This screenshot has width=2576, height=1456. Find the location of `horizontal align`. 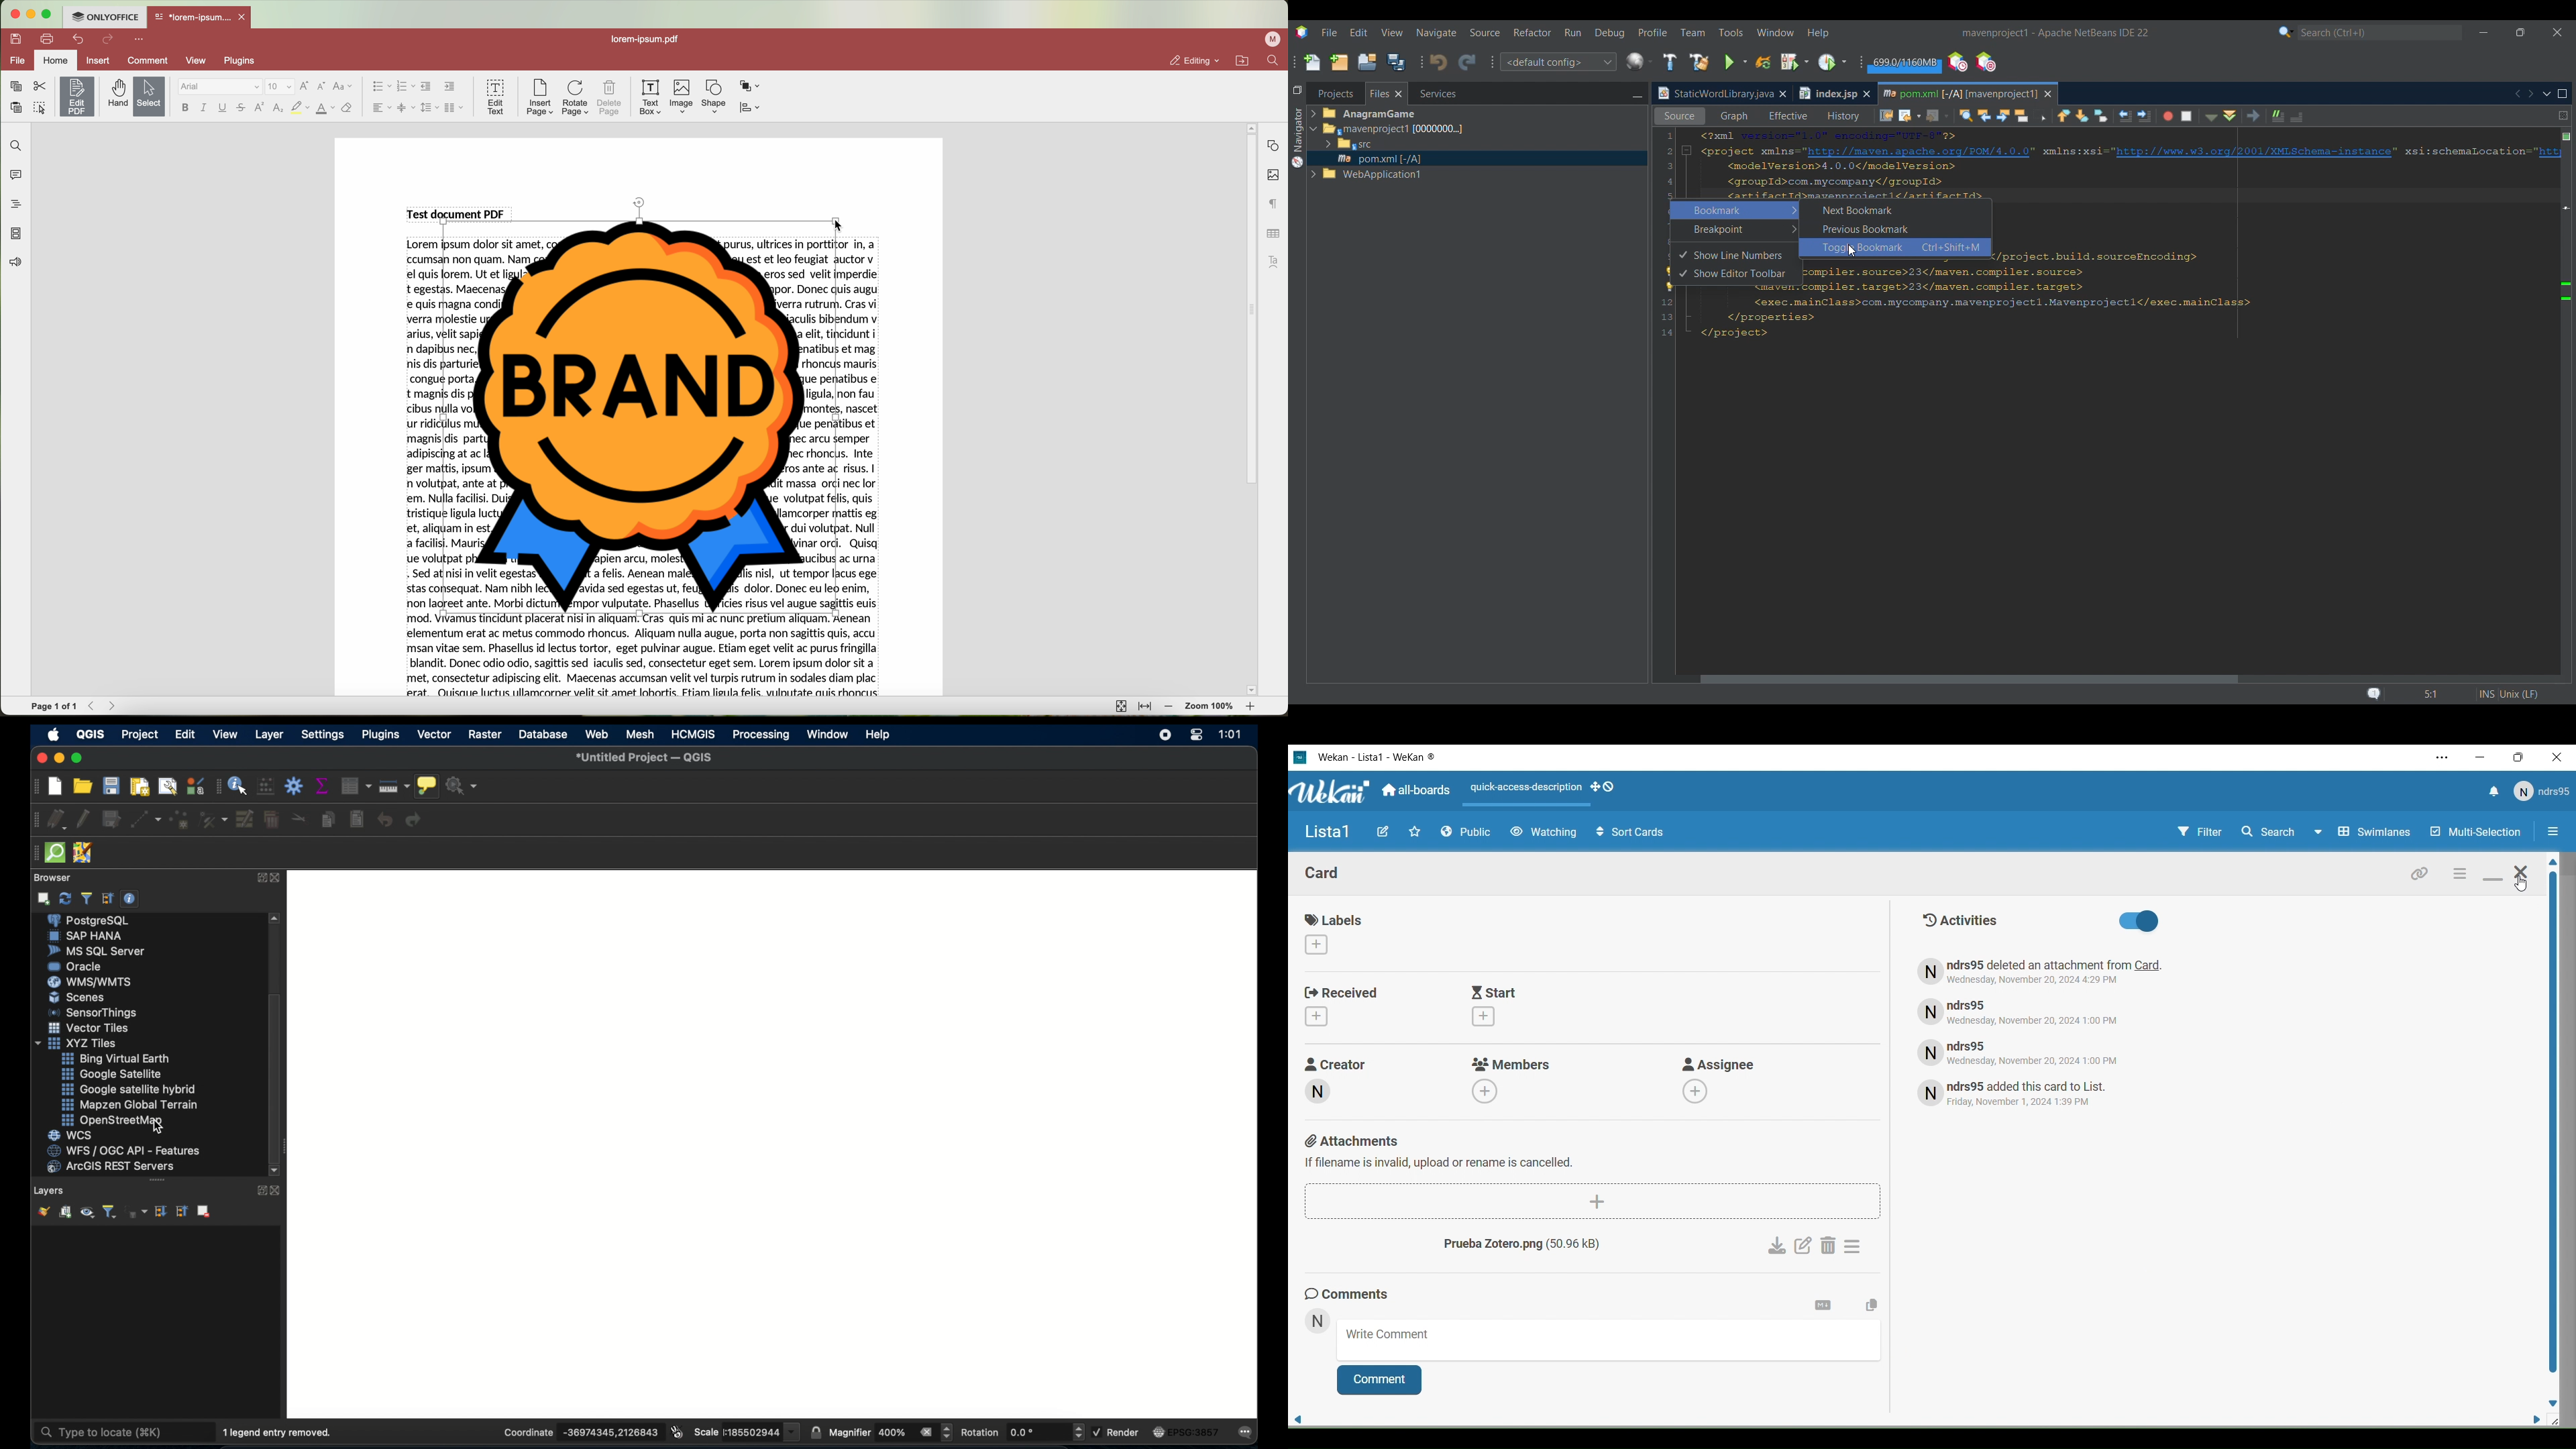

horizontal align is located at coordinates (380, 108).